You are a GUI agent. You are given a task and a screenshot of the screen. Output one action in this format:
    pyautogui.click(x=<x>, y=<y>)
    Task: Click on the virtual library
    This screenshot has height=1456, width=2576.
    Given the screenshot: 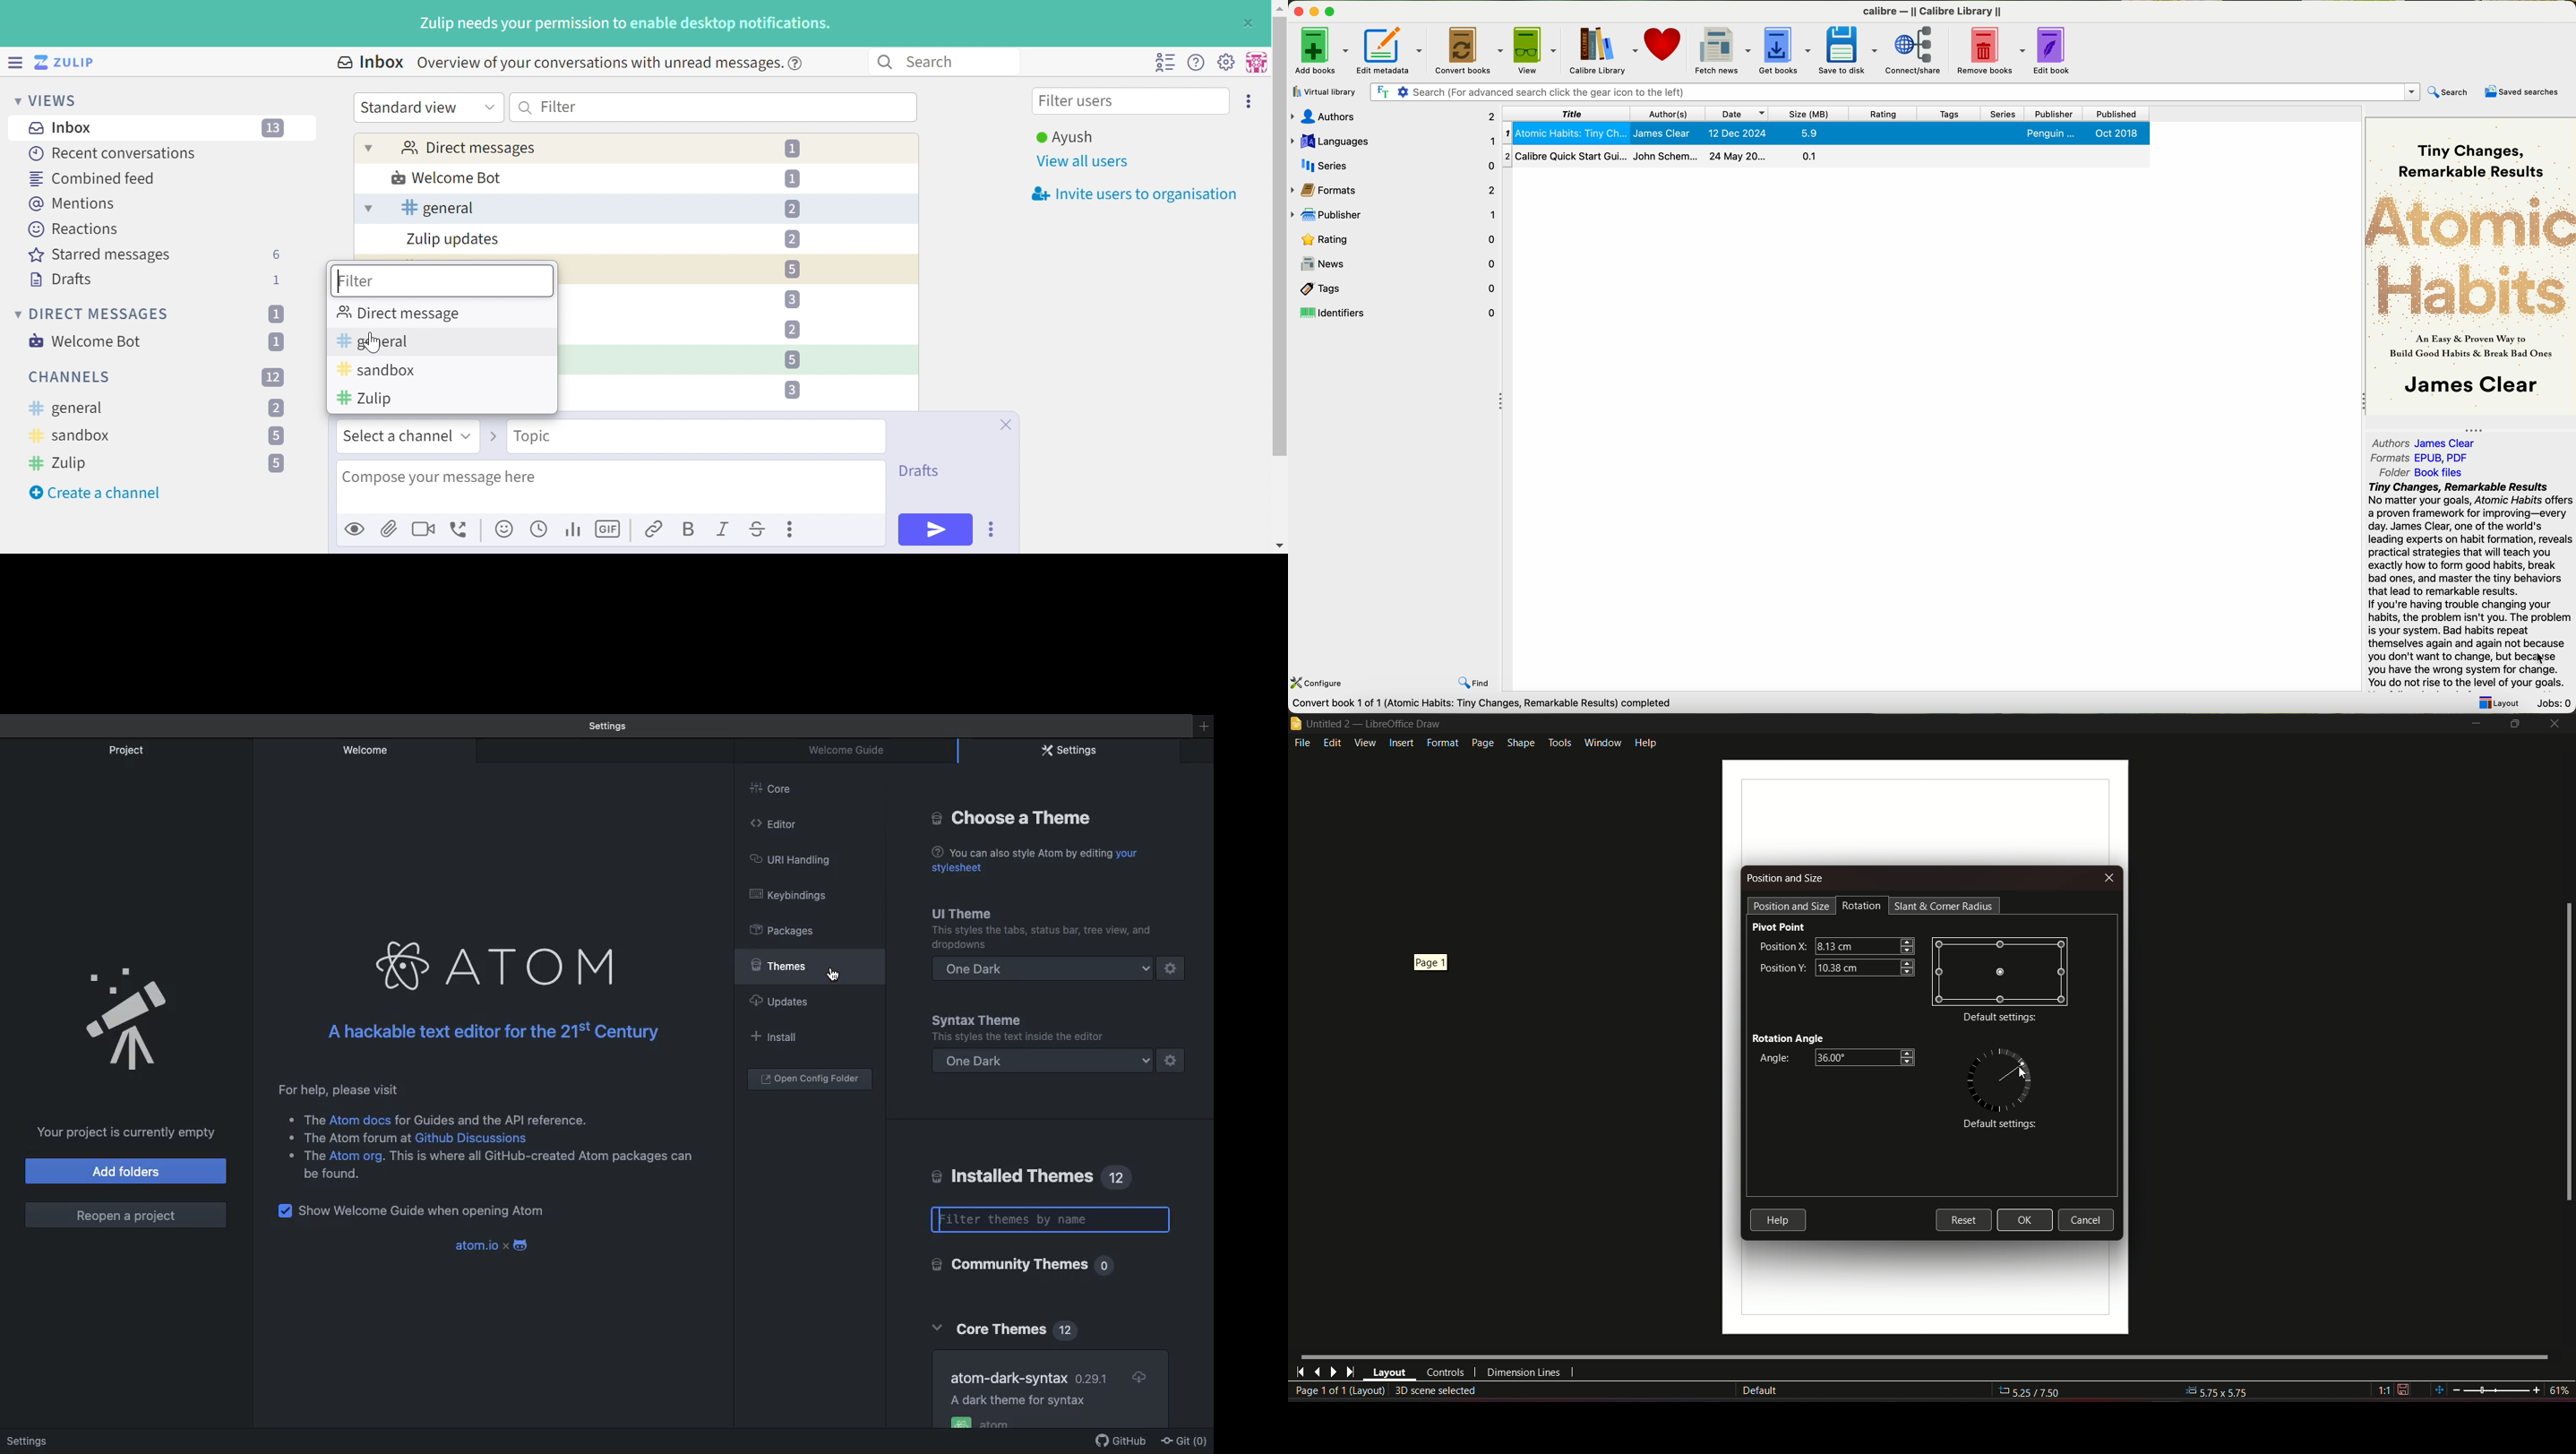 What is the action you would take?
    pyautogui.click(x=1325, y=91)
    